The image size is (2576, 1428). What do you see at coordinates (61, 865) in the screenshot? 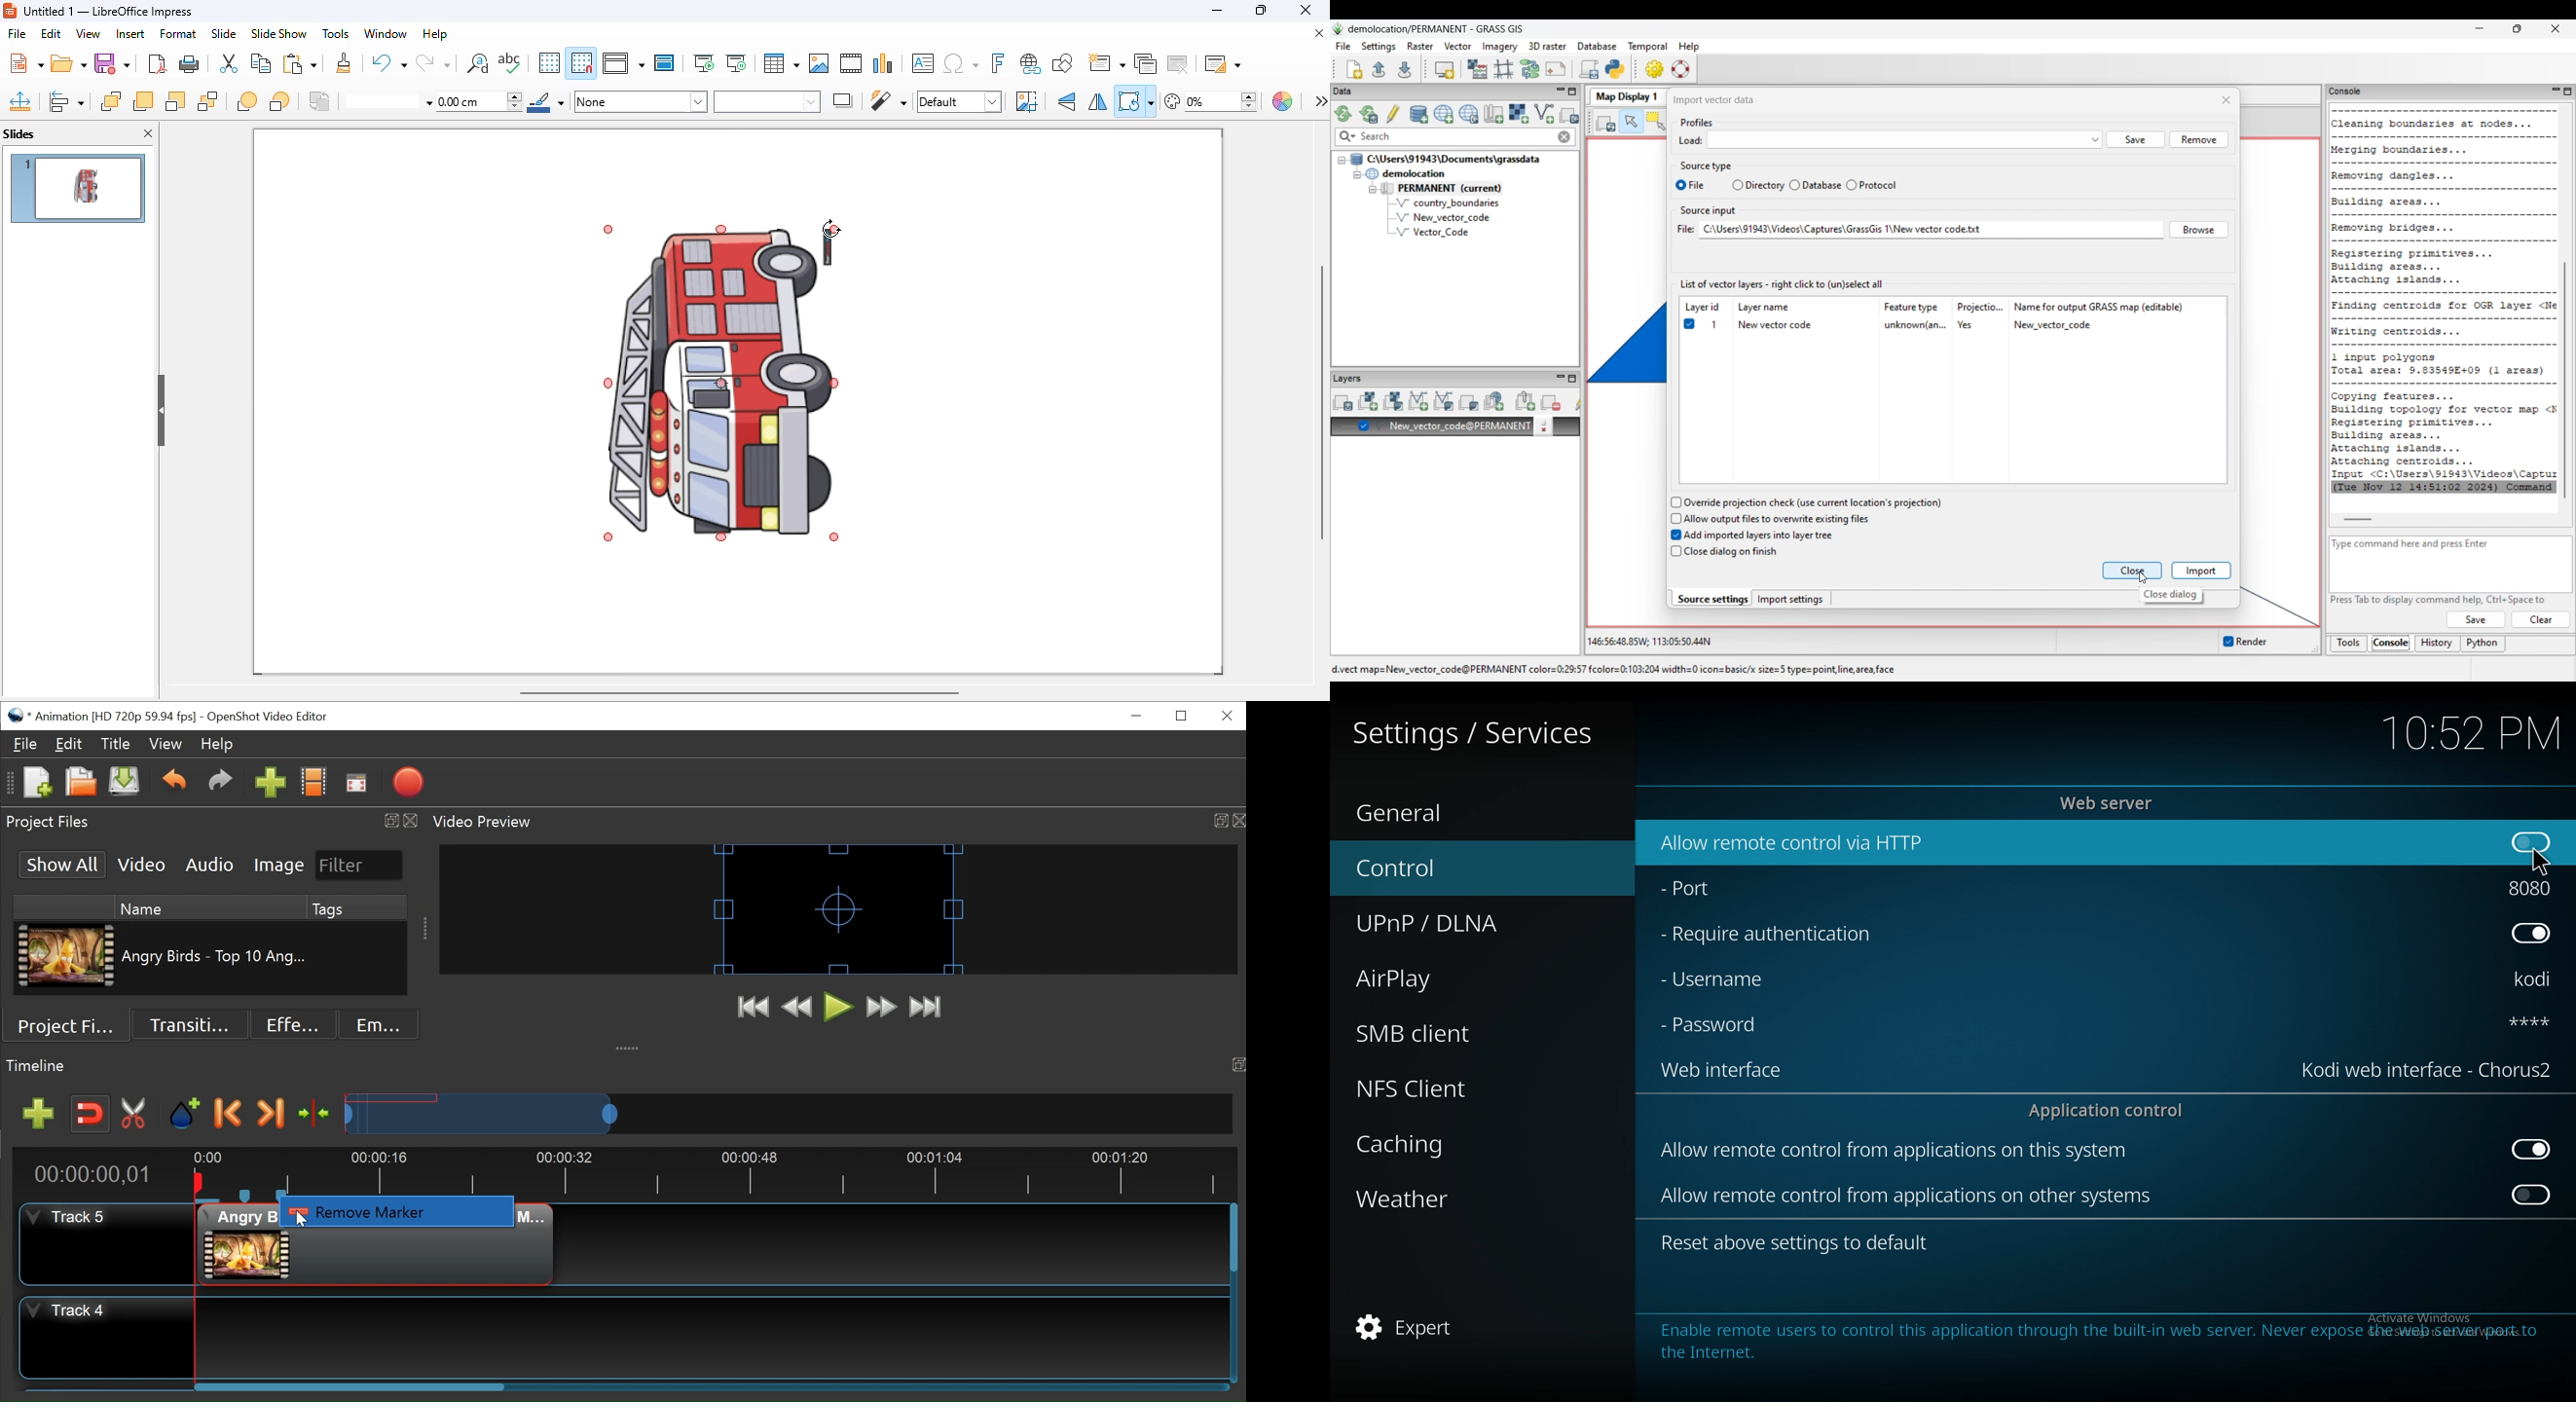
I see `Show All` at bounding box center [61, 865].